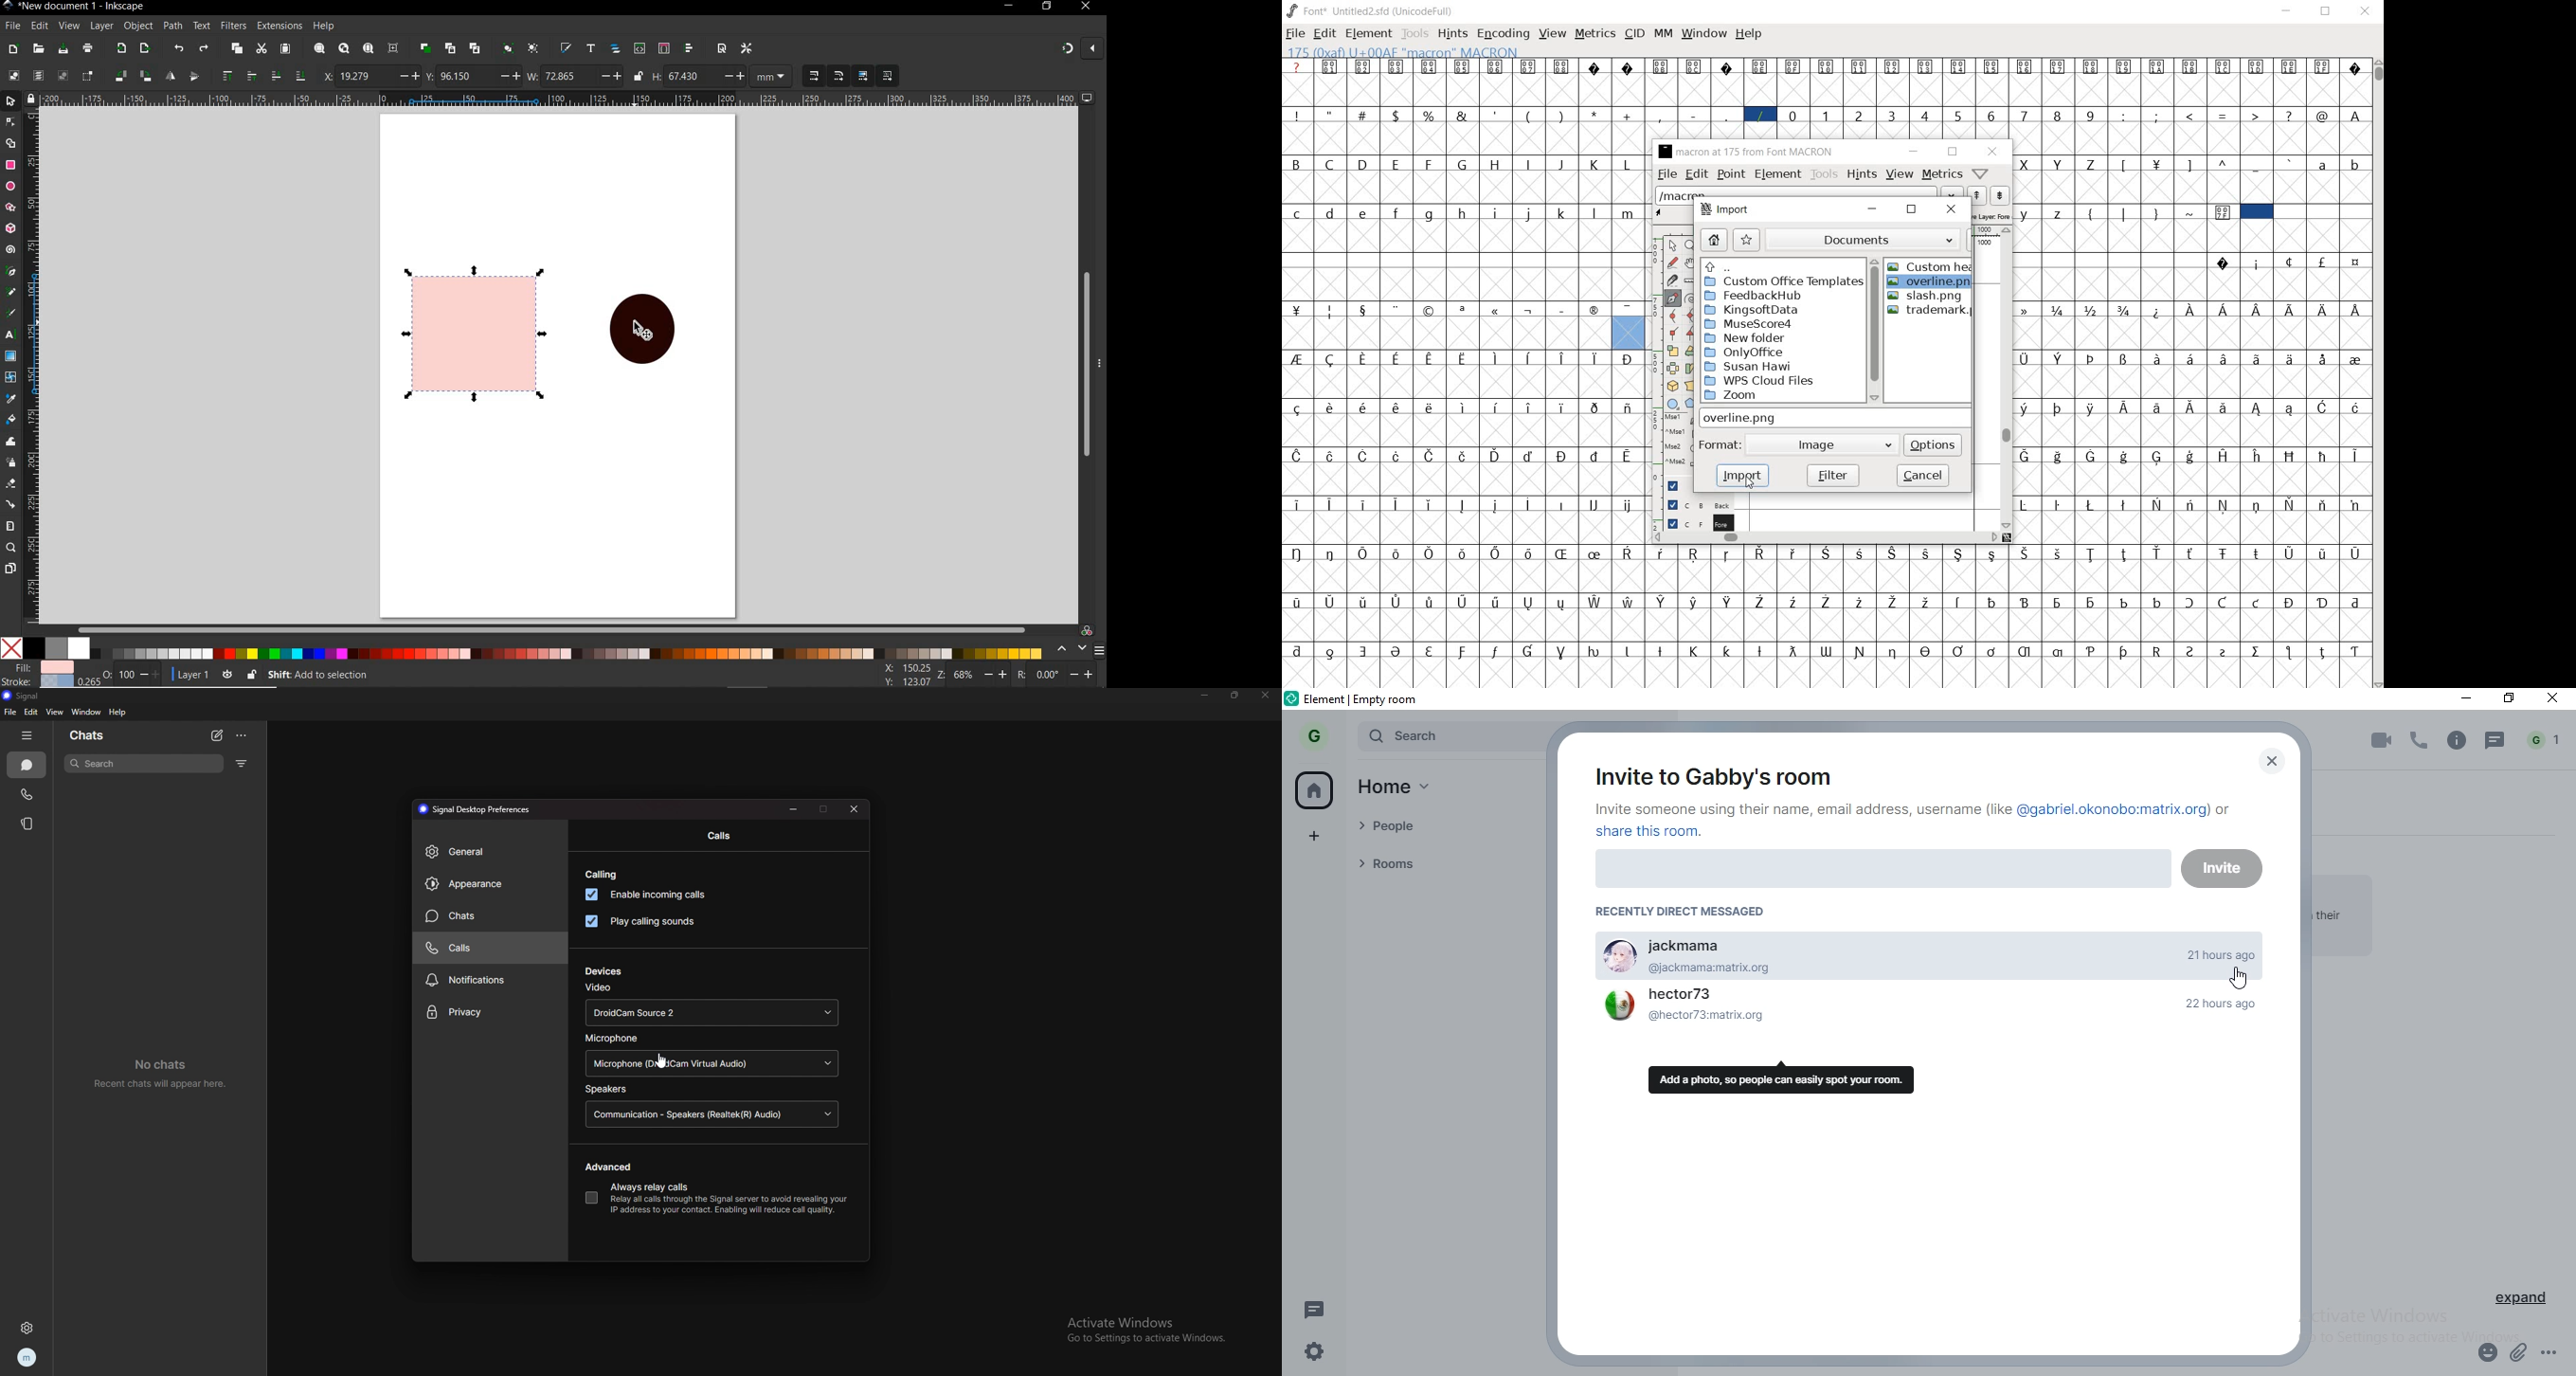  What do you see at coordinates (2378, 742) in the screenshot?
I see `video call` at bounding box center [2378, 742].